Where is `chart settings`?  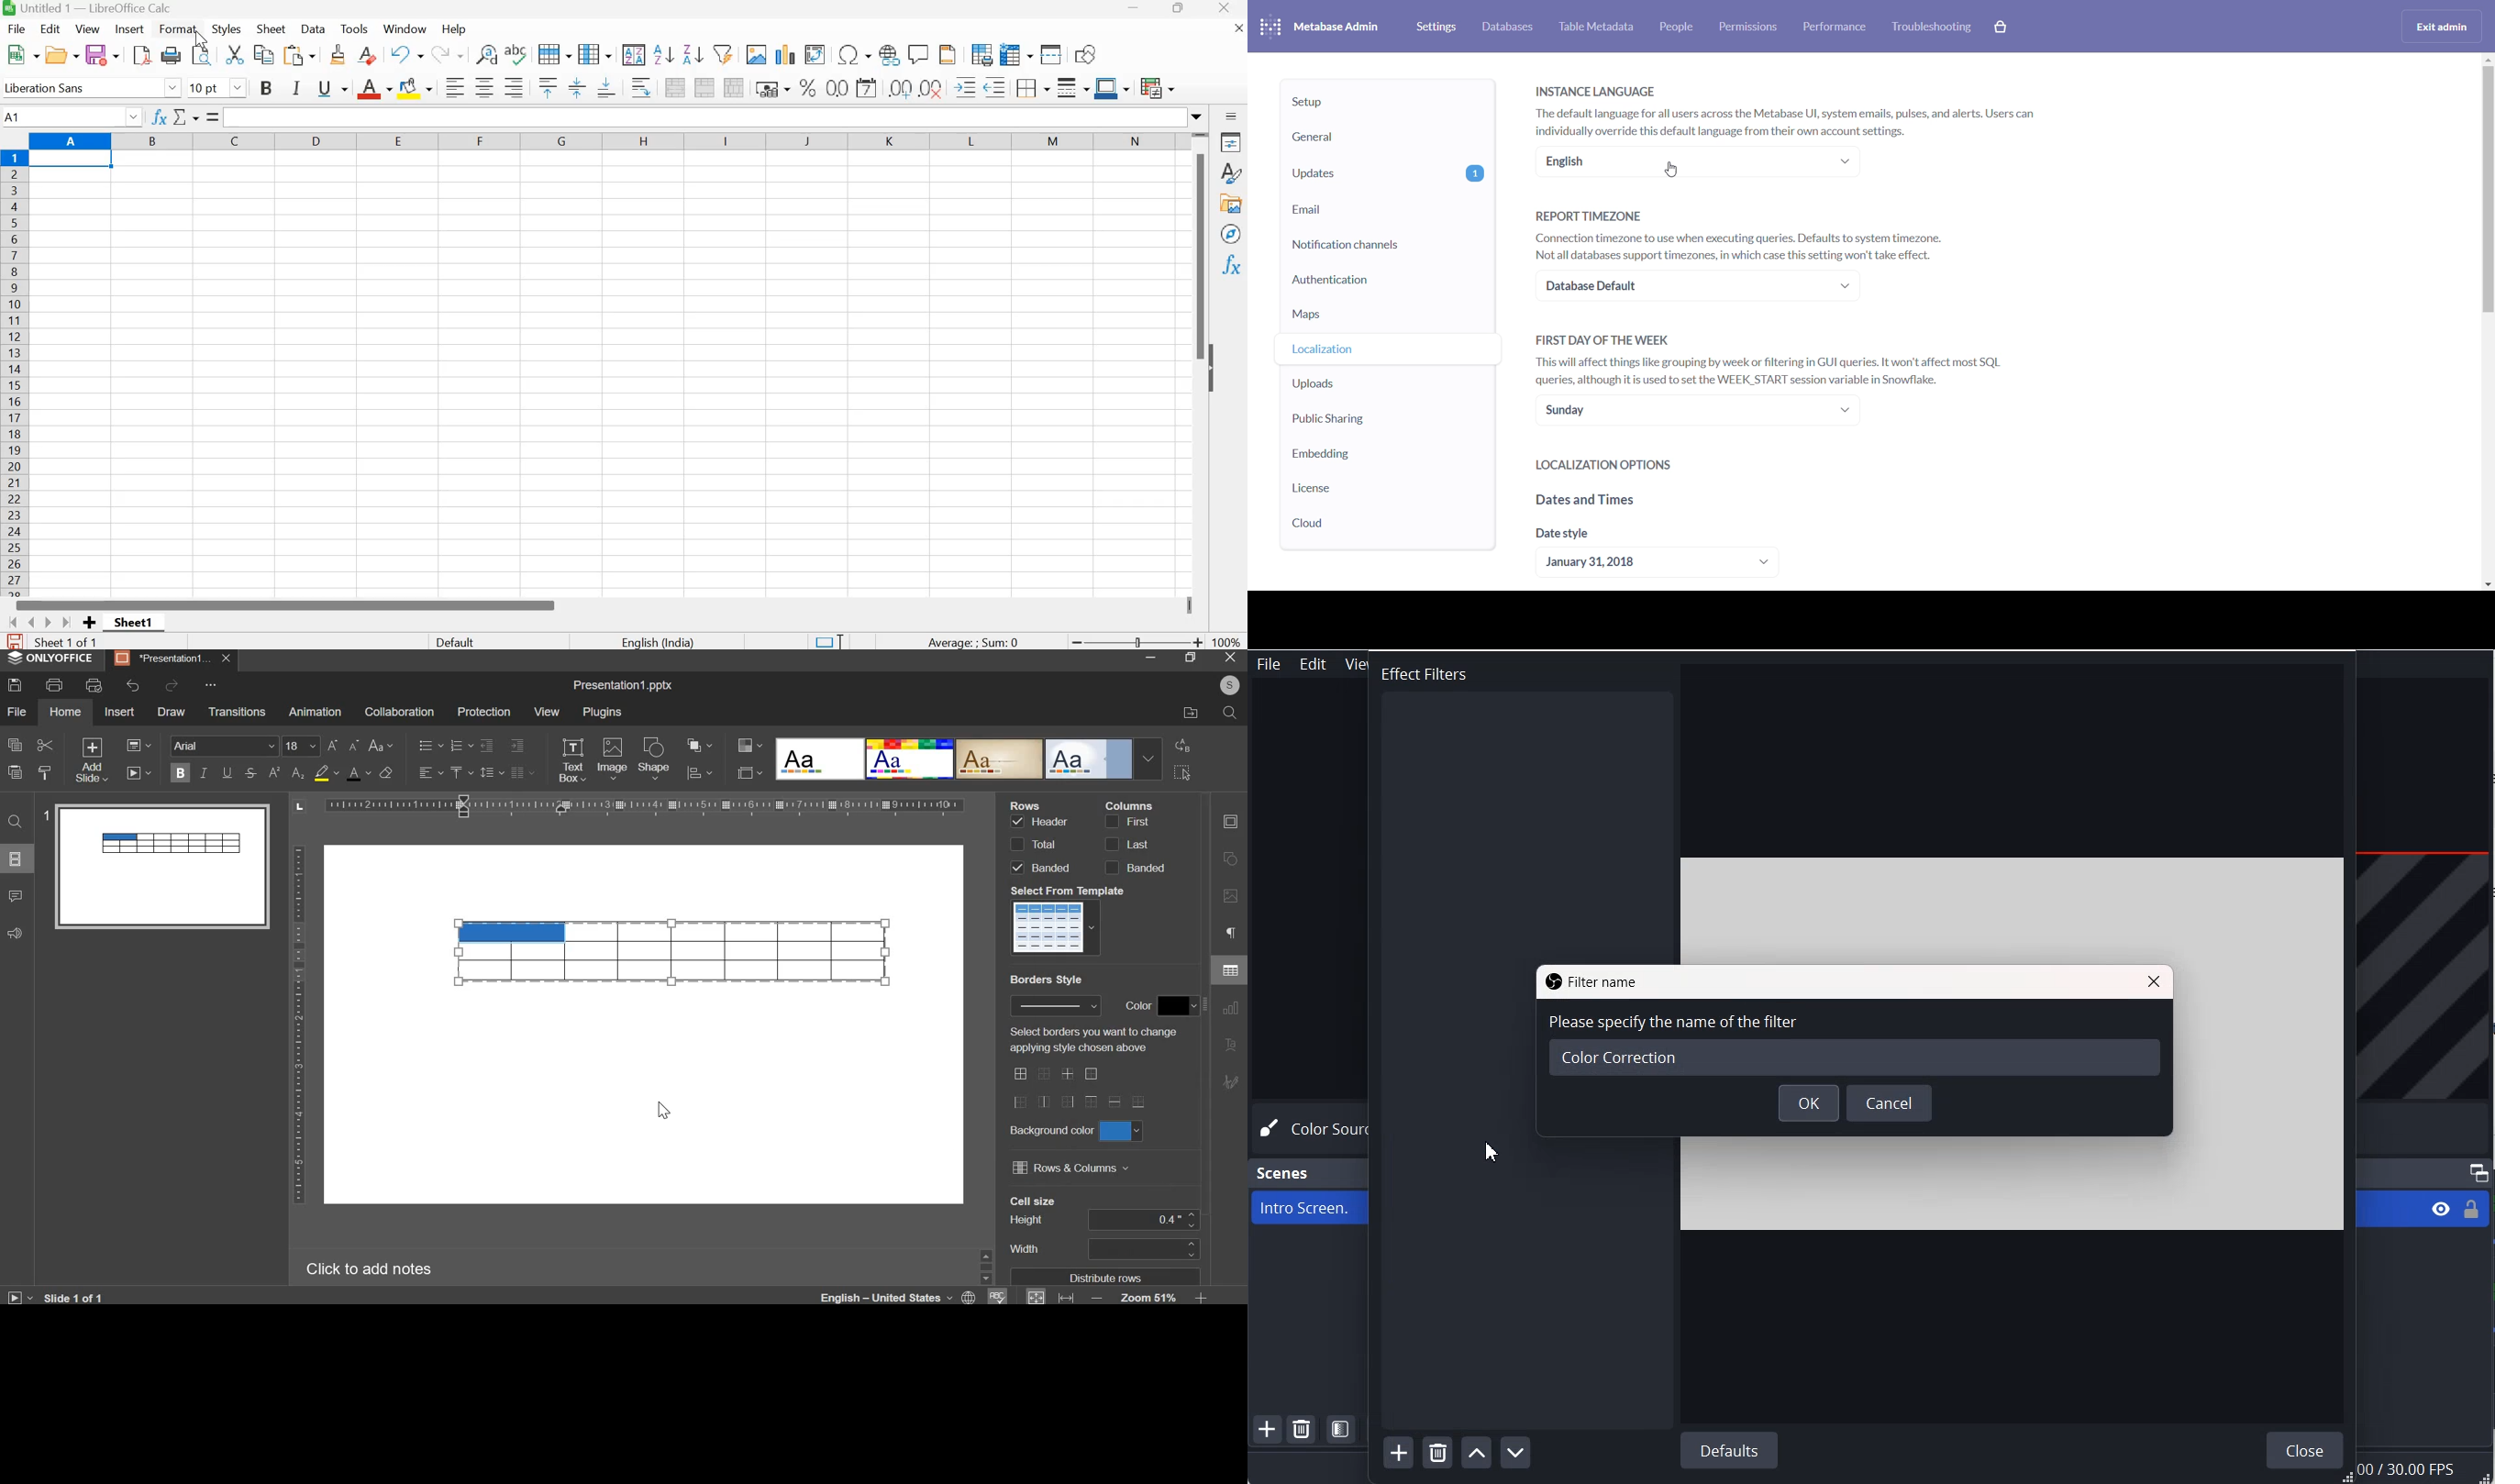
chart settings is located at coordinates (700, 773).